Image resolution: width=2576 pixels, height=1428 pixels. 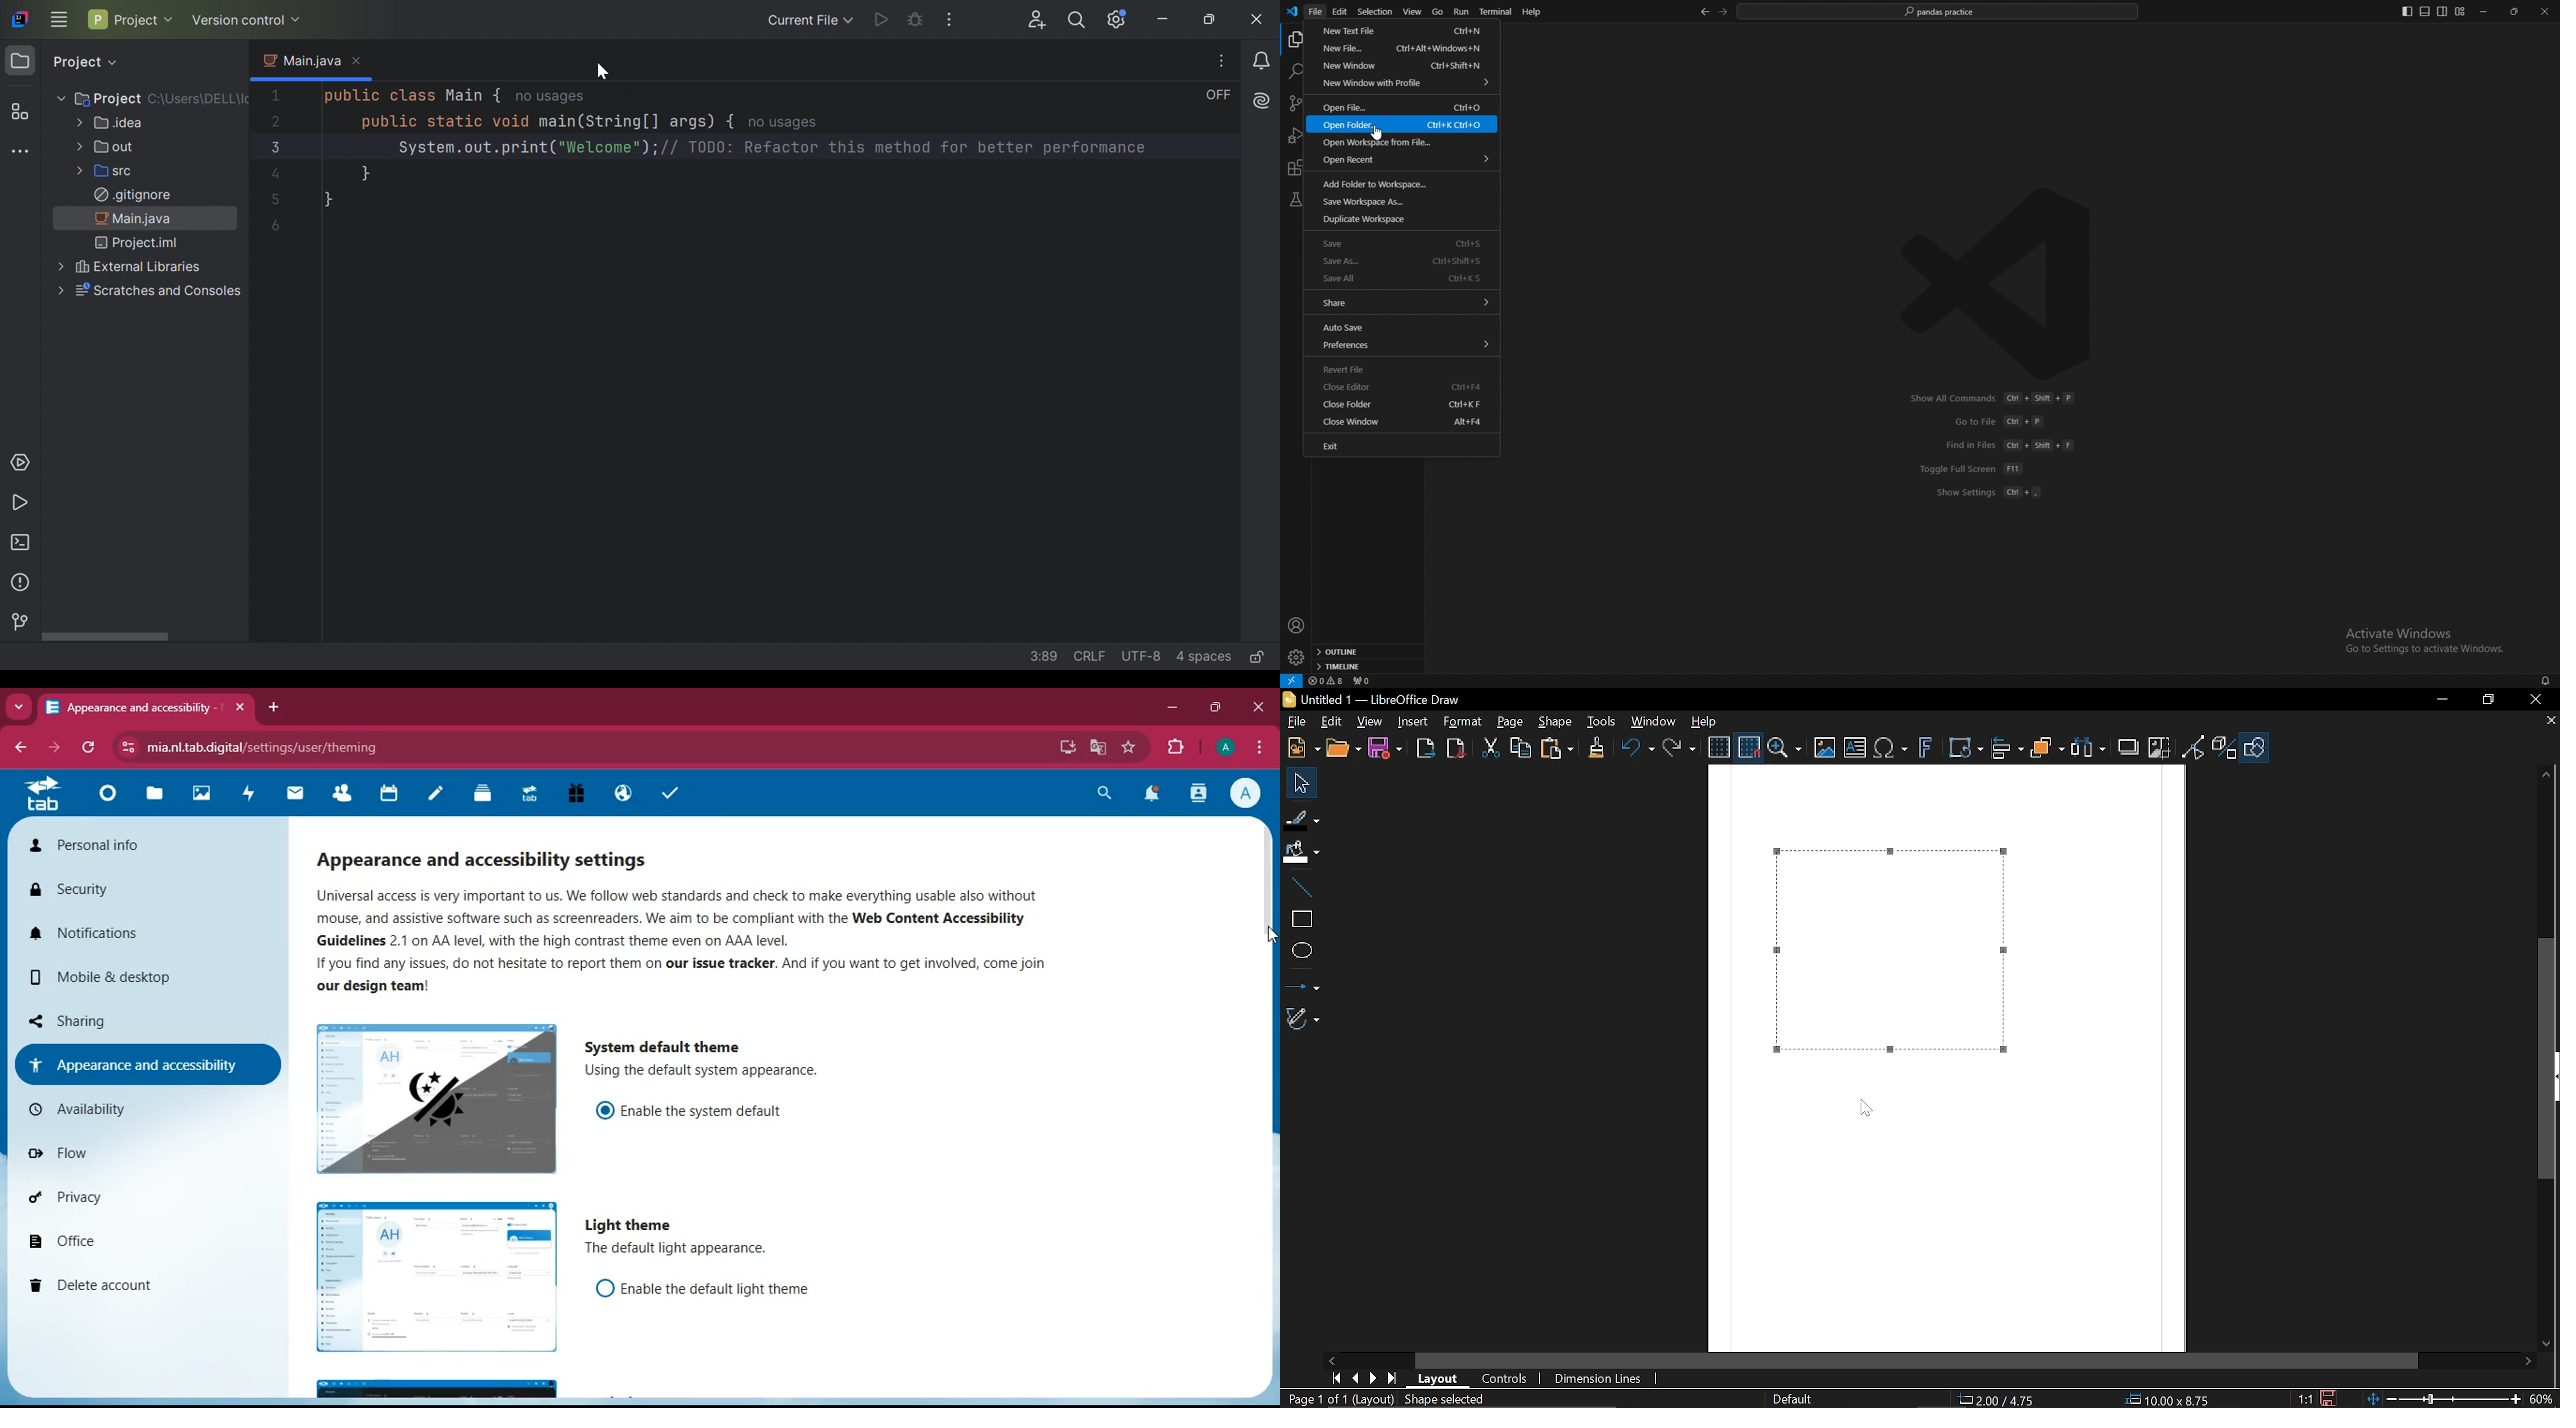 What do you see at coordinates (625, 1224) in the screenshot?
I see `light theme` at bounding box center [625, 1224].